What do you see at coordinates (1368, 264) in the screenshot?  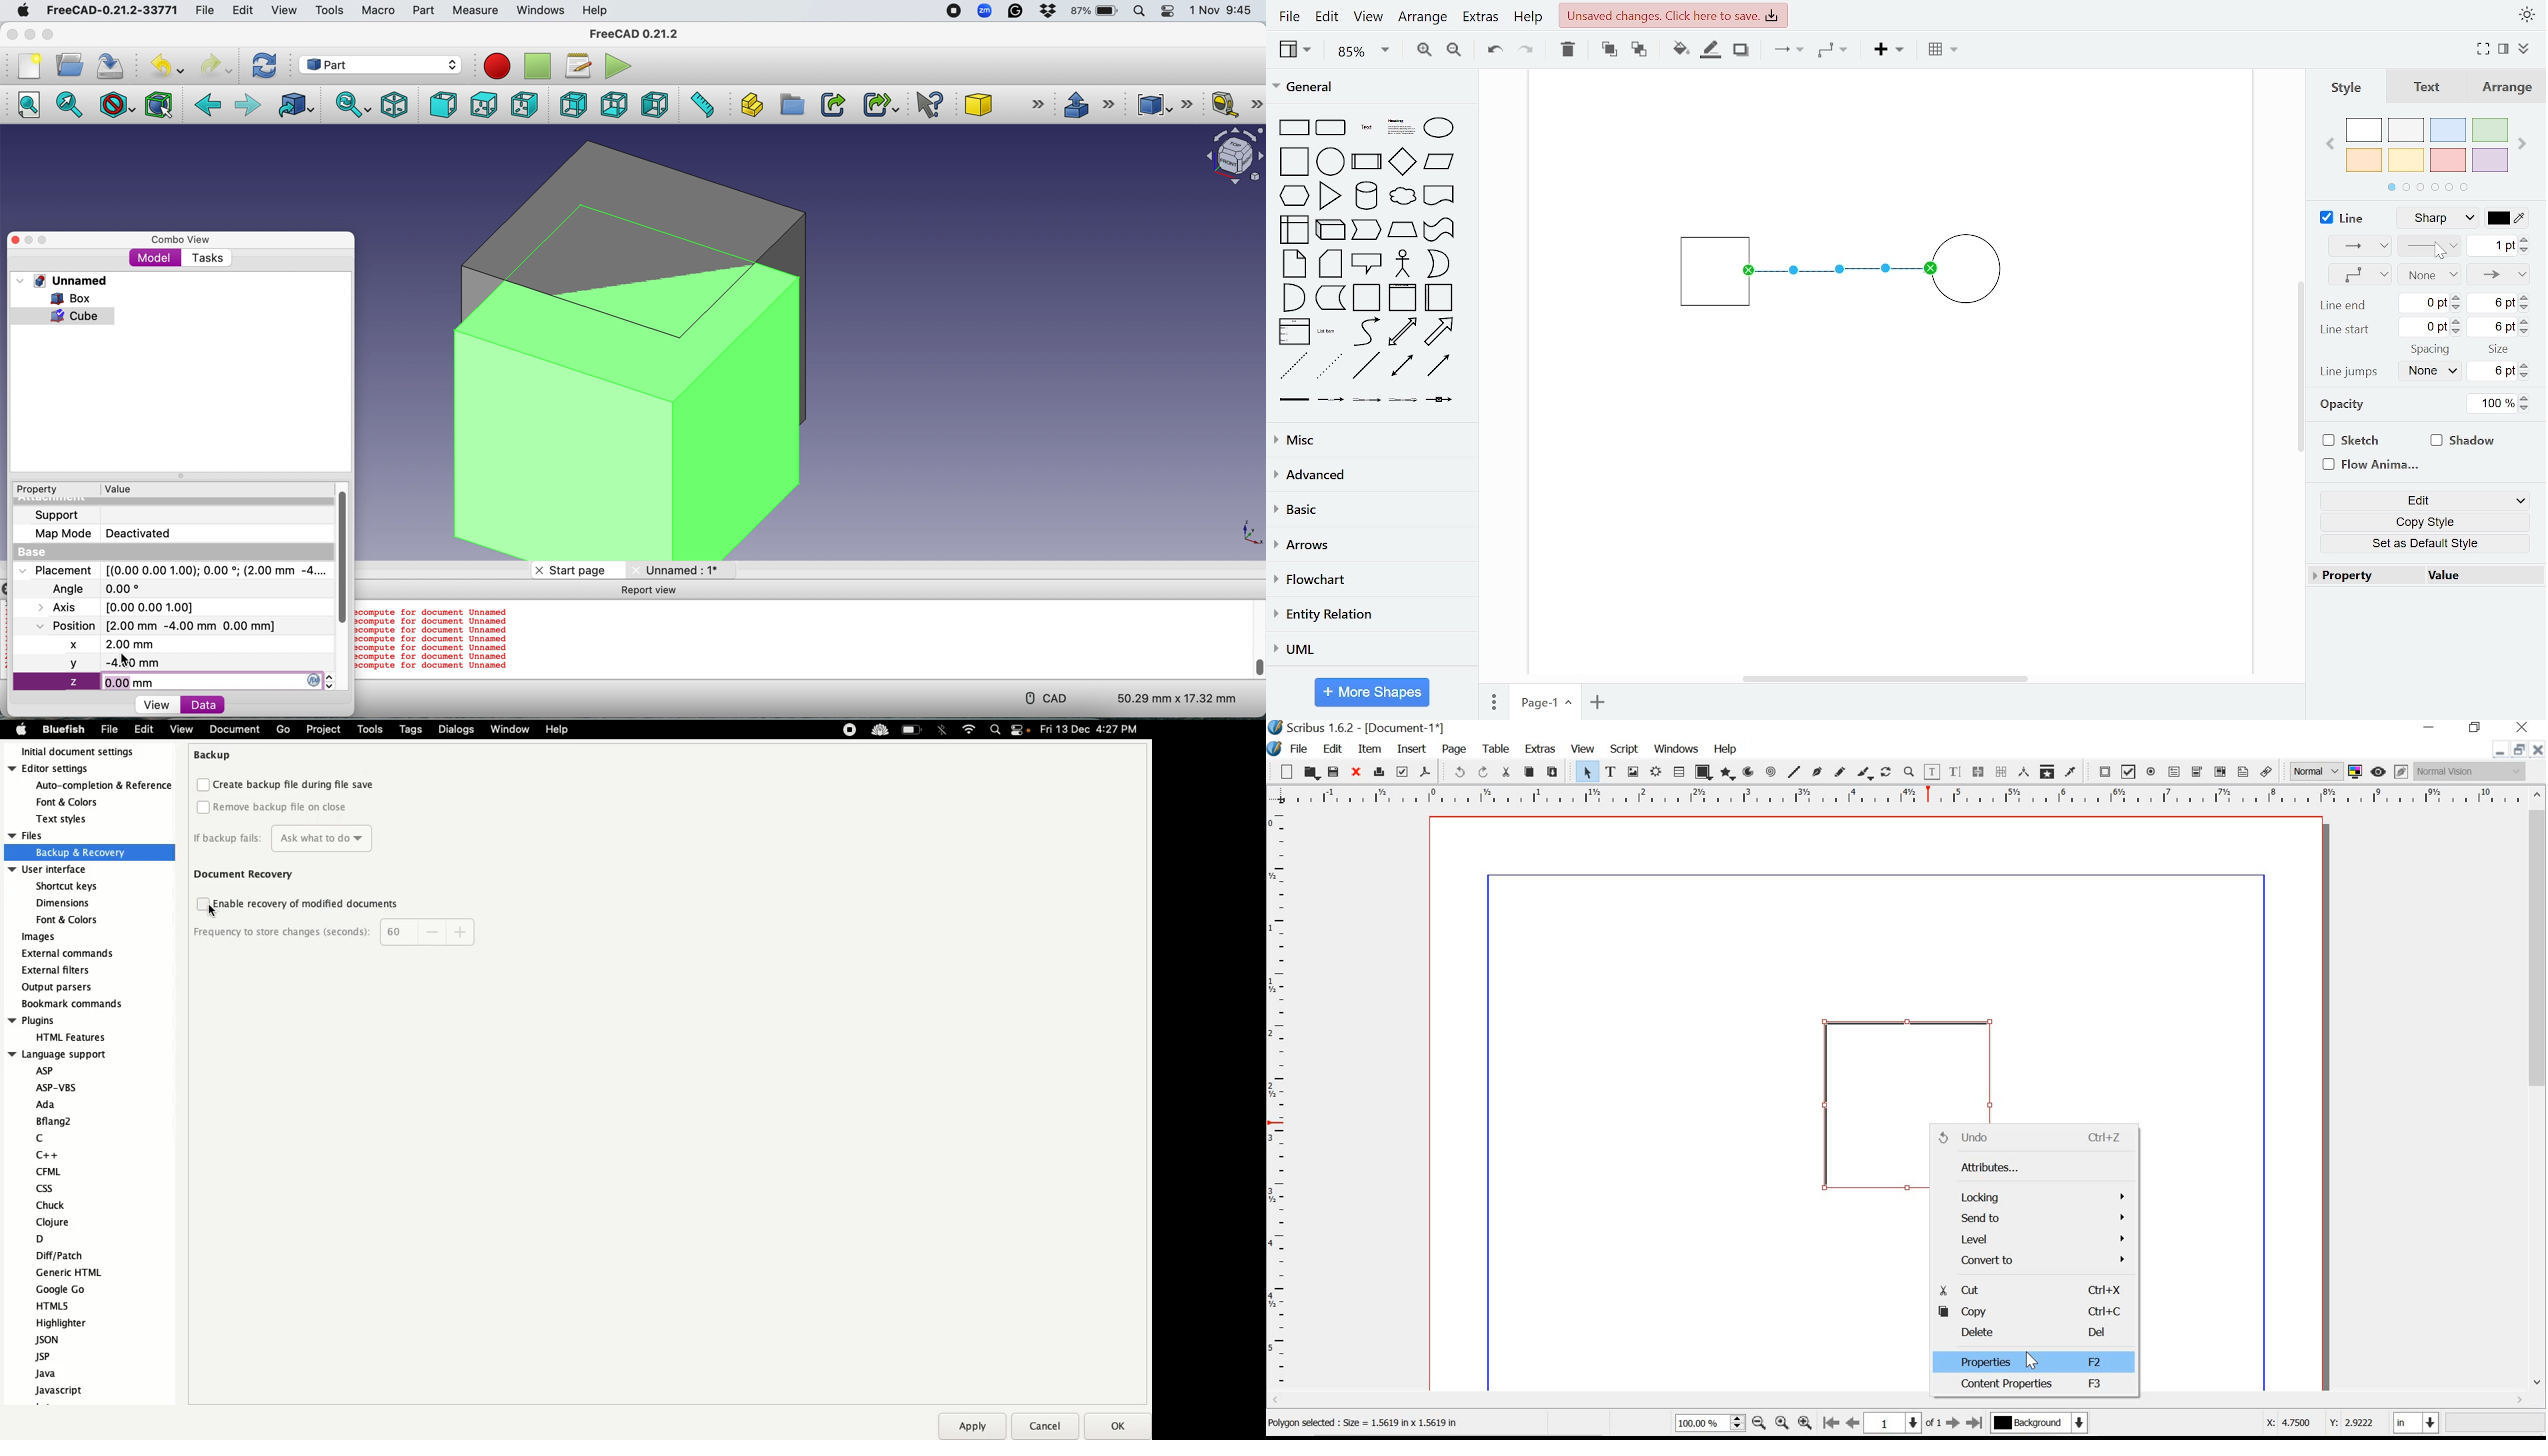 I see `callout` at bounding box center [1368, 264].